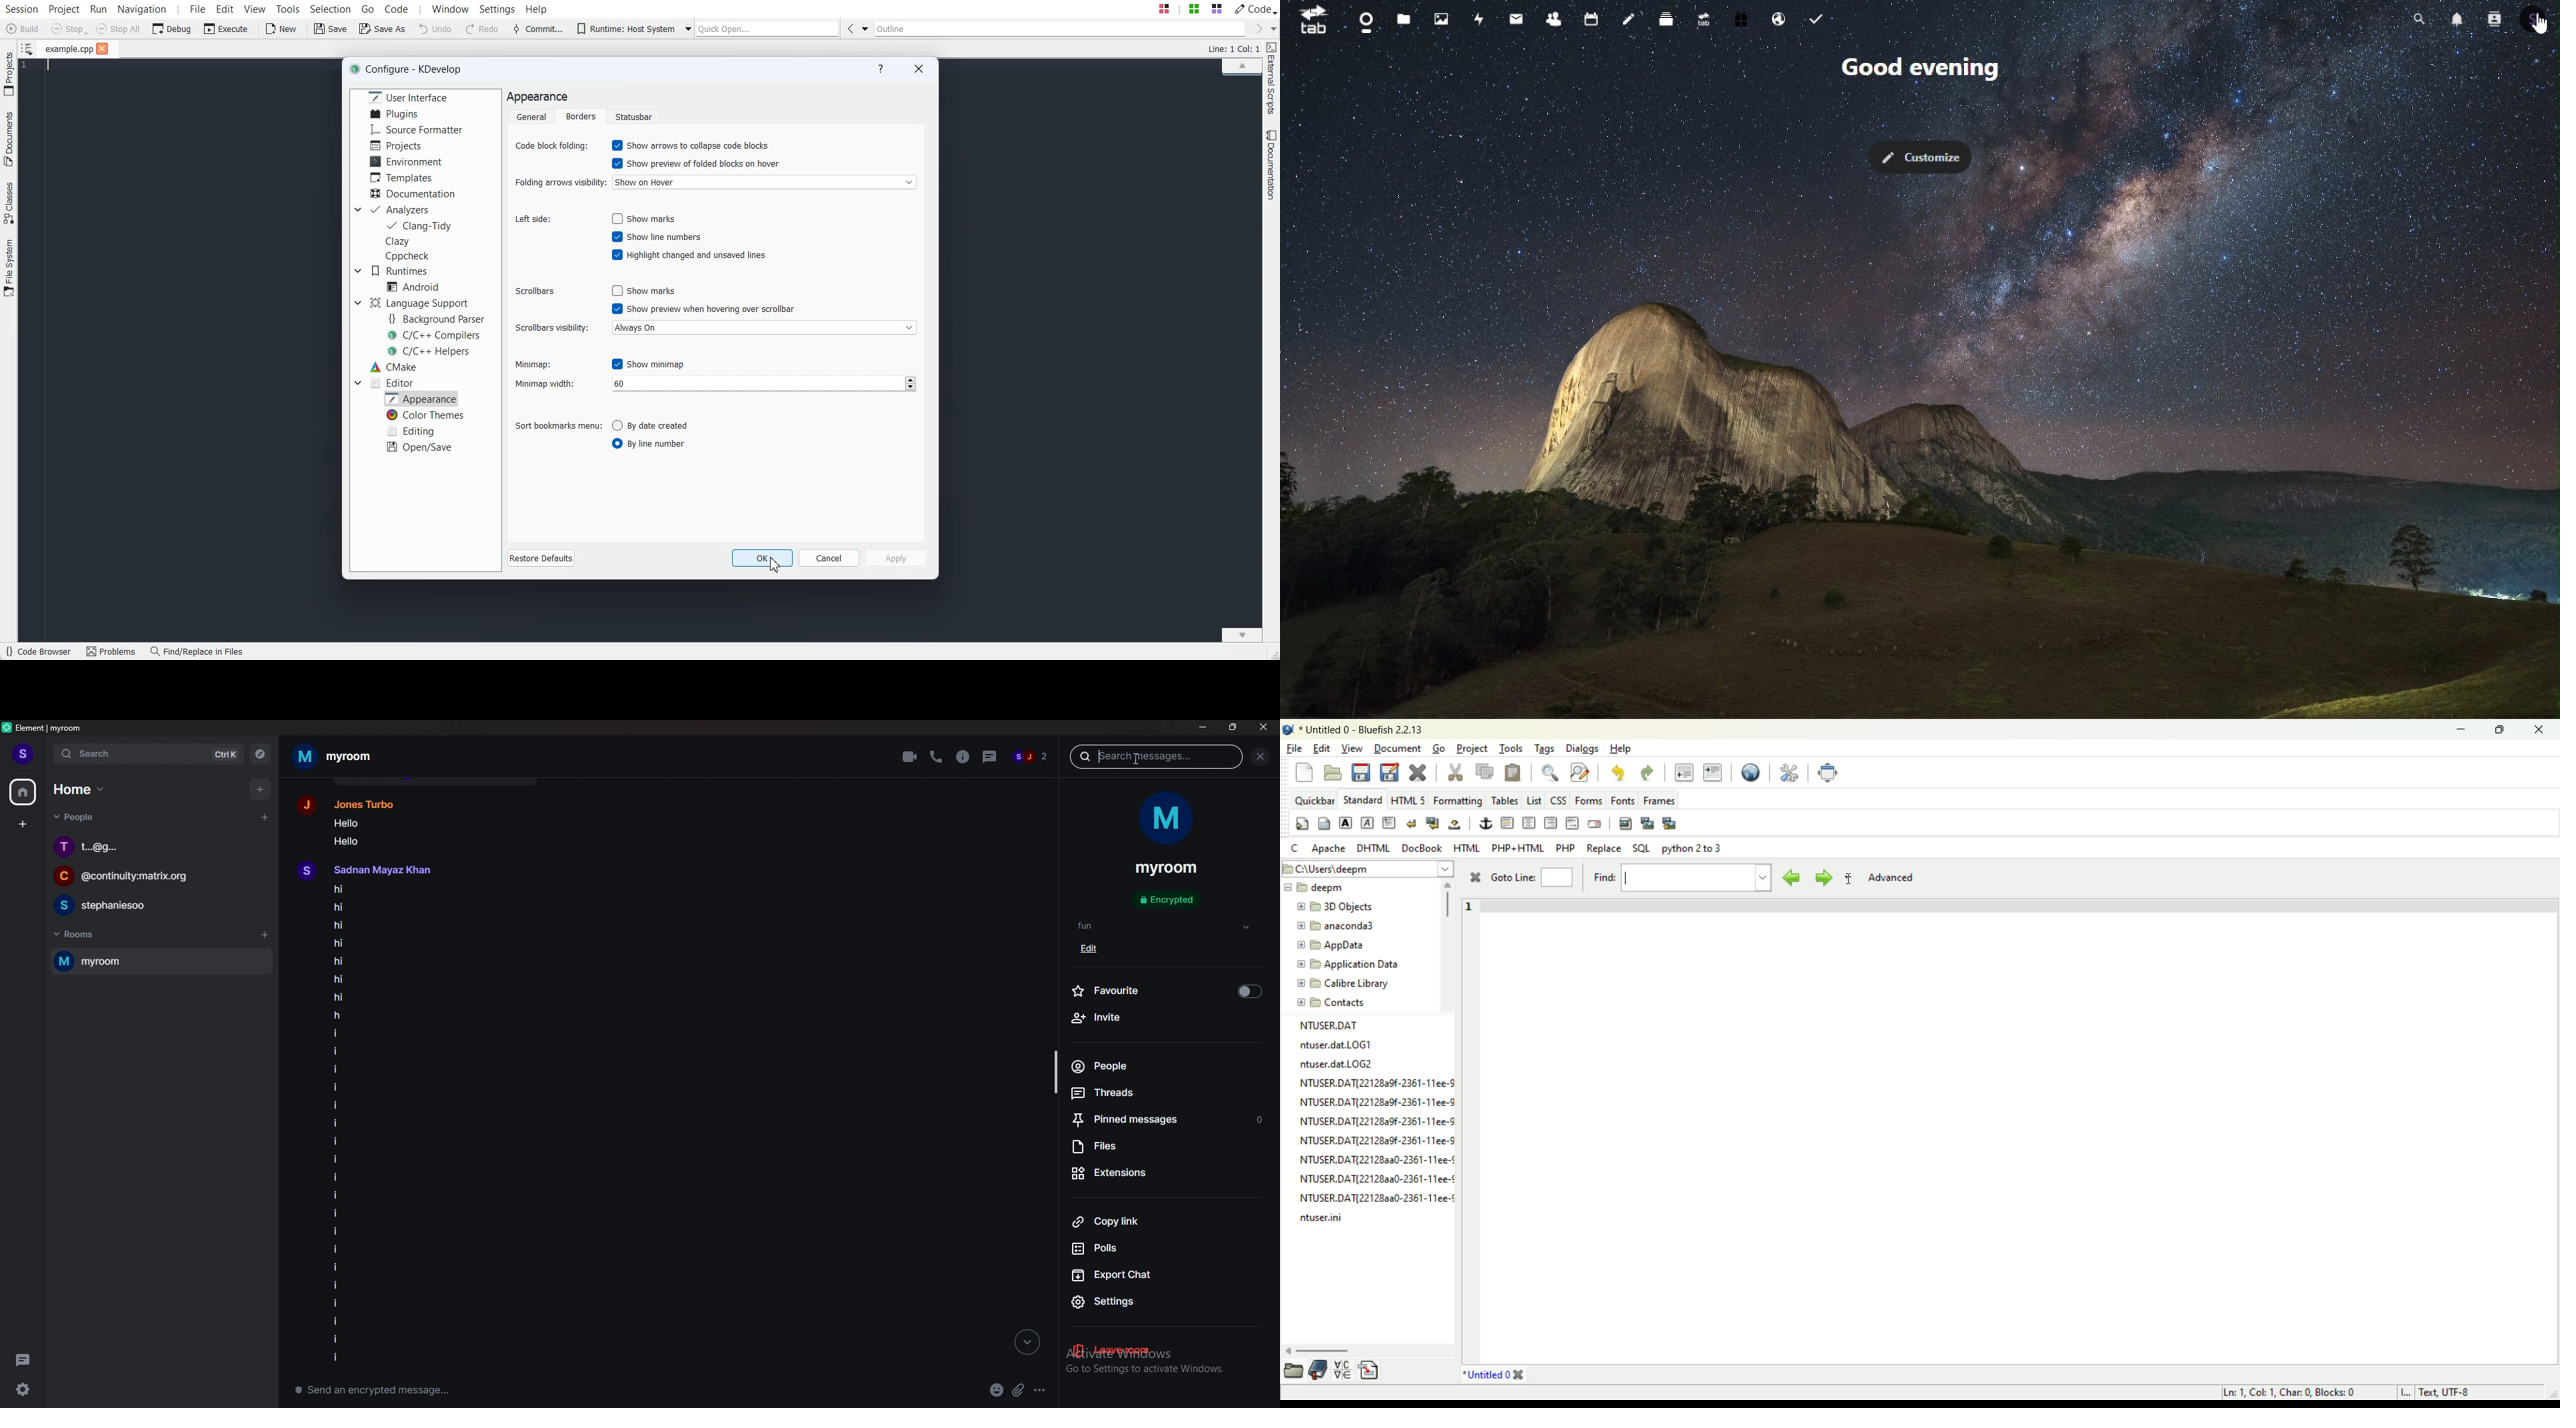 The width and height of the screenshot is (2576, 1428). I want to click on REPLACE, so click(1605, 849).